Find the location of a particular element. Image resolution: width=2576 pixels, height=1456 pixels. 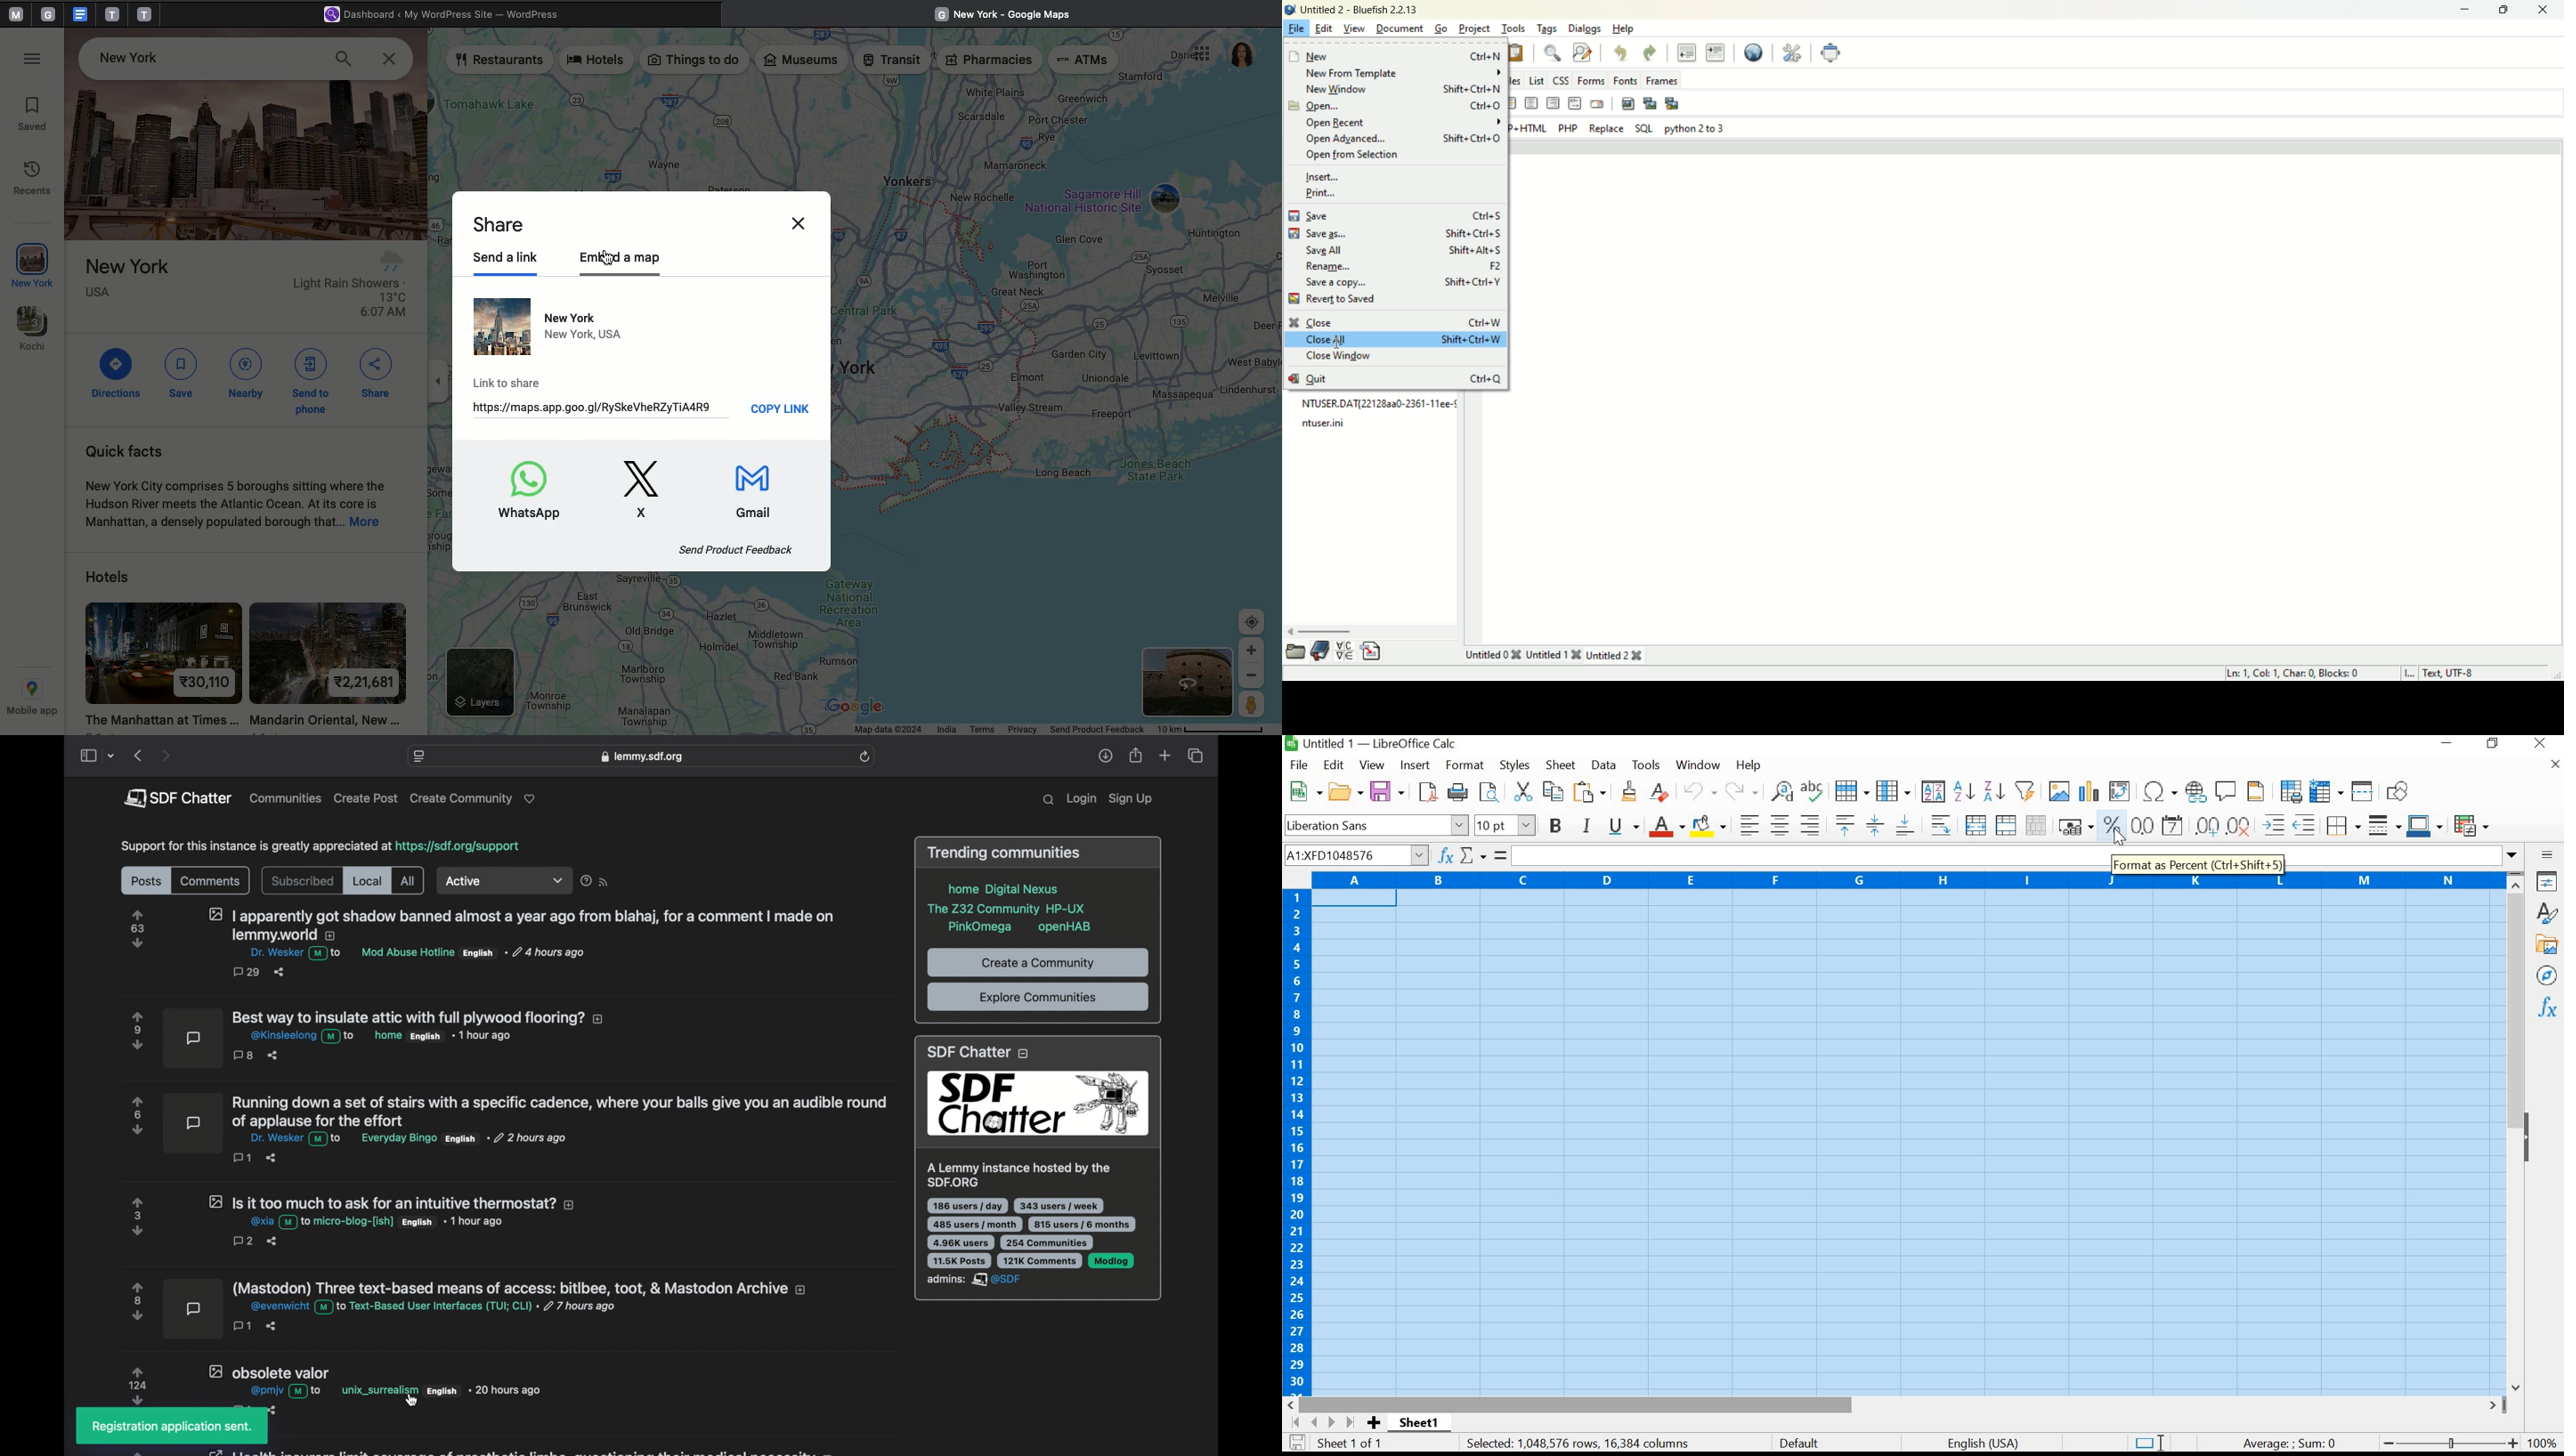

Sort Descending is located at coordinates (1992, 792).